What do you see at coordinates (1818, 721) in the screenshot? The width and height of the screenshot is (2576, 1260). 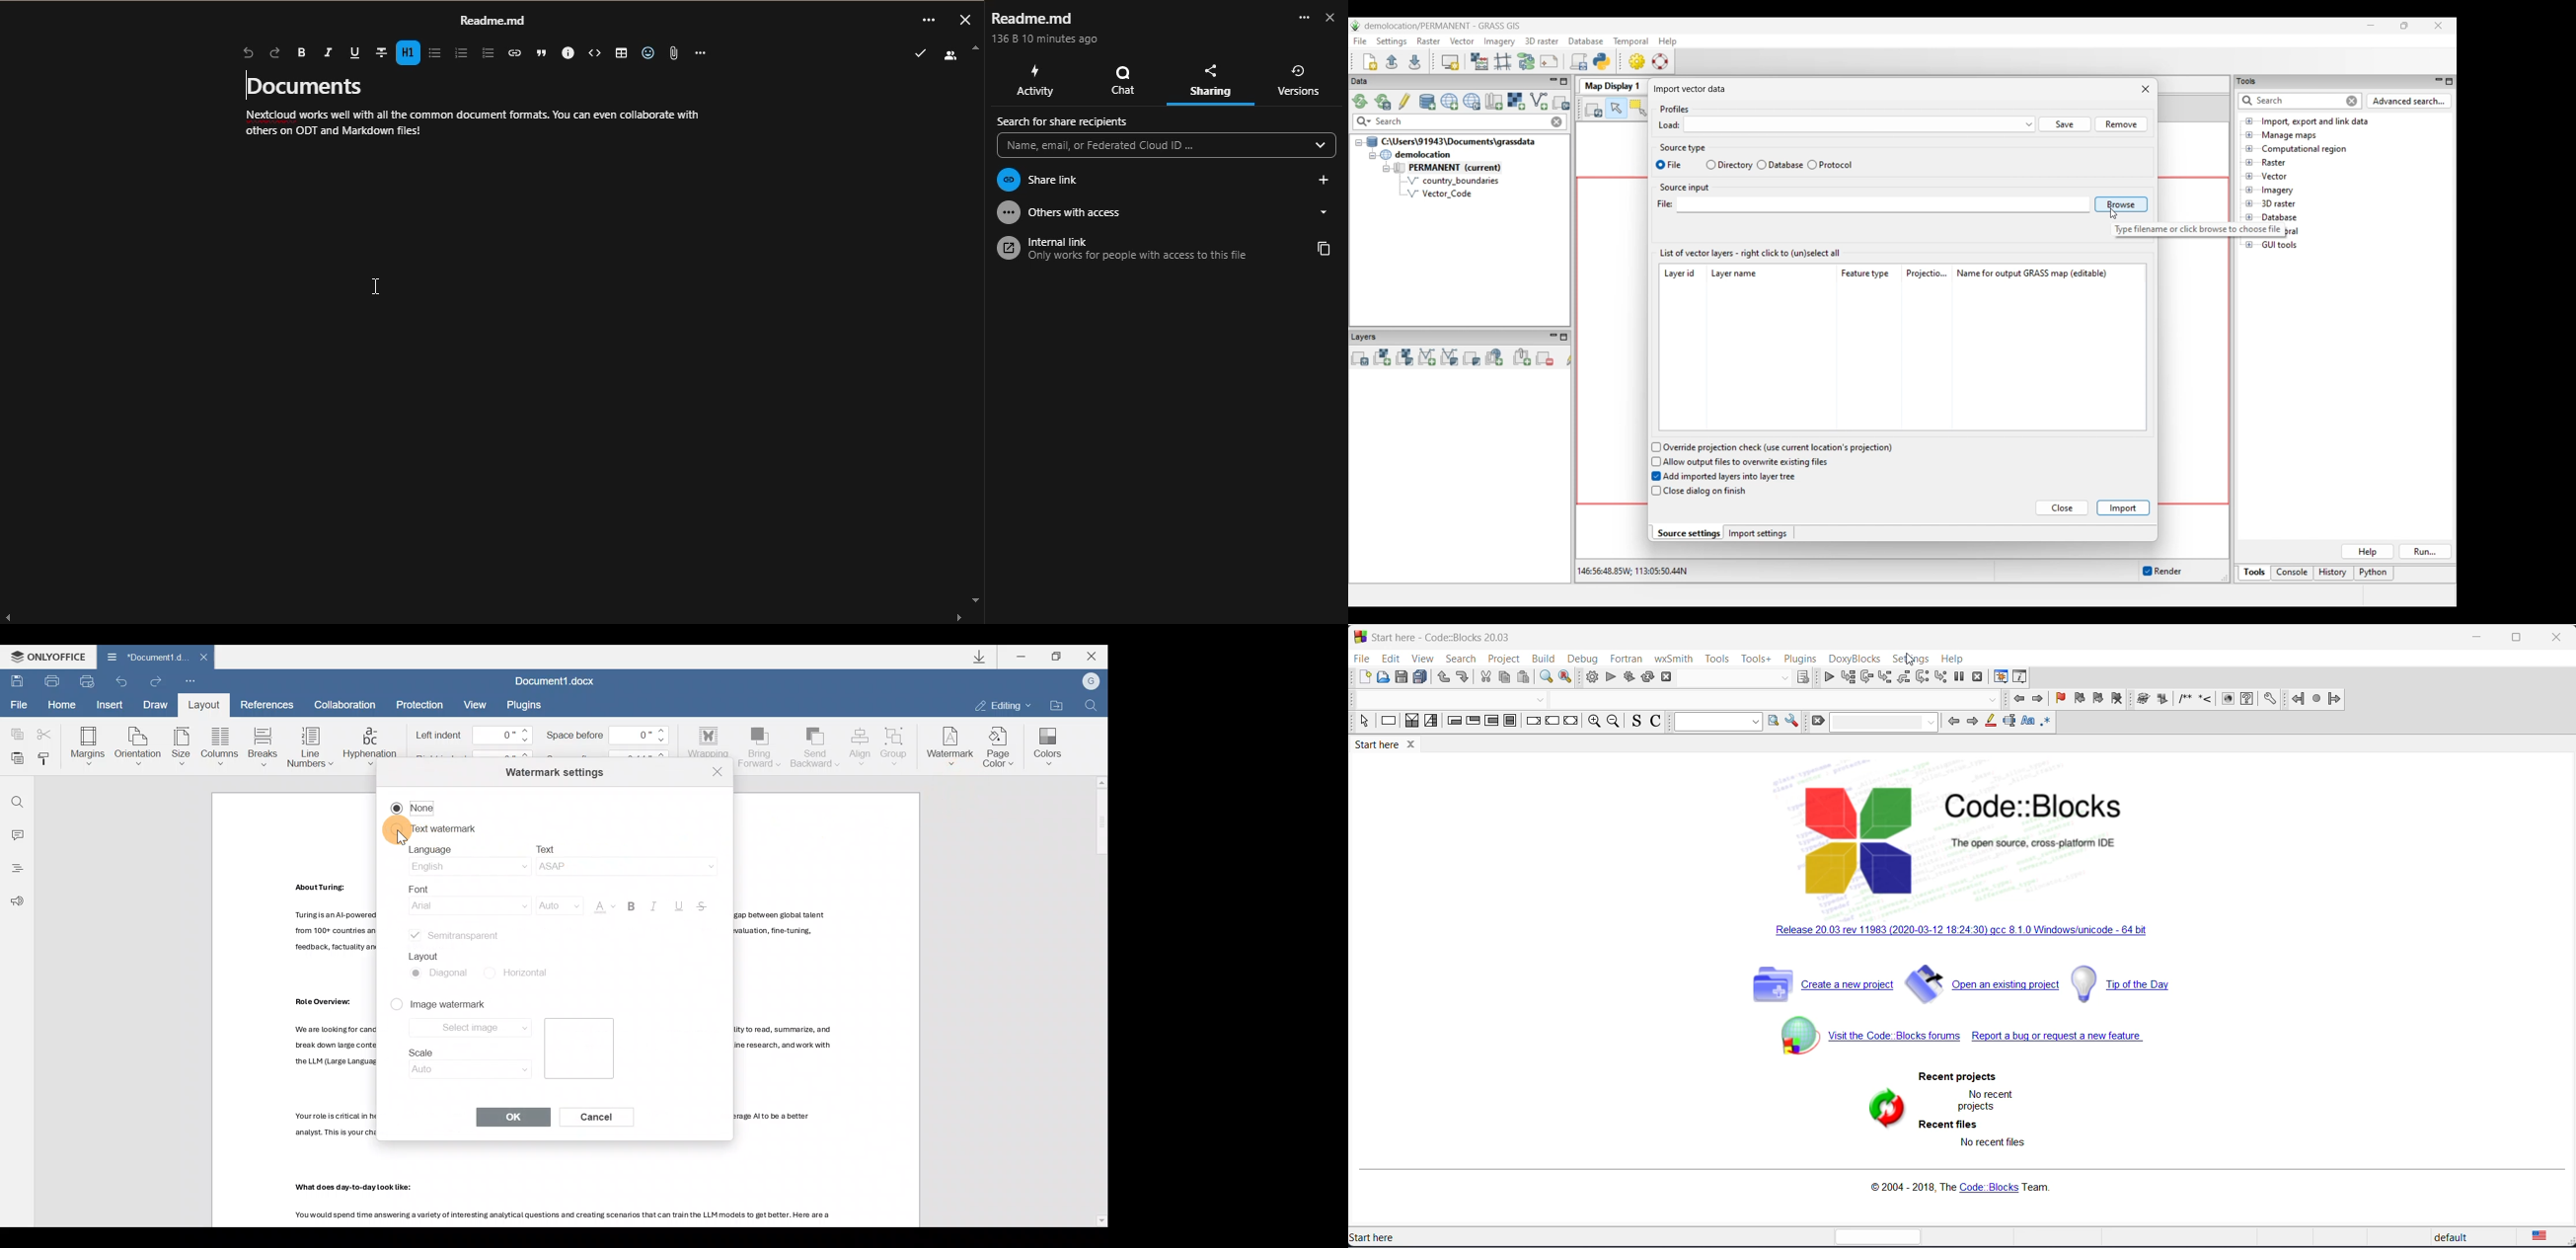 I see `clear` at bounding box center [1818, 721].